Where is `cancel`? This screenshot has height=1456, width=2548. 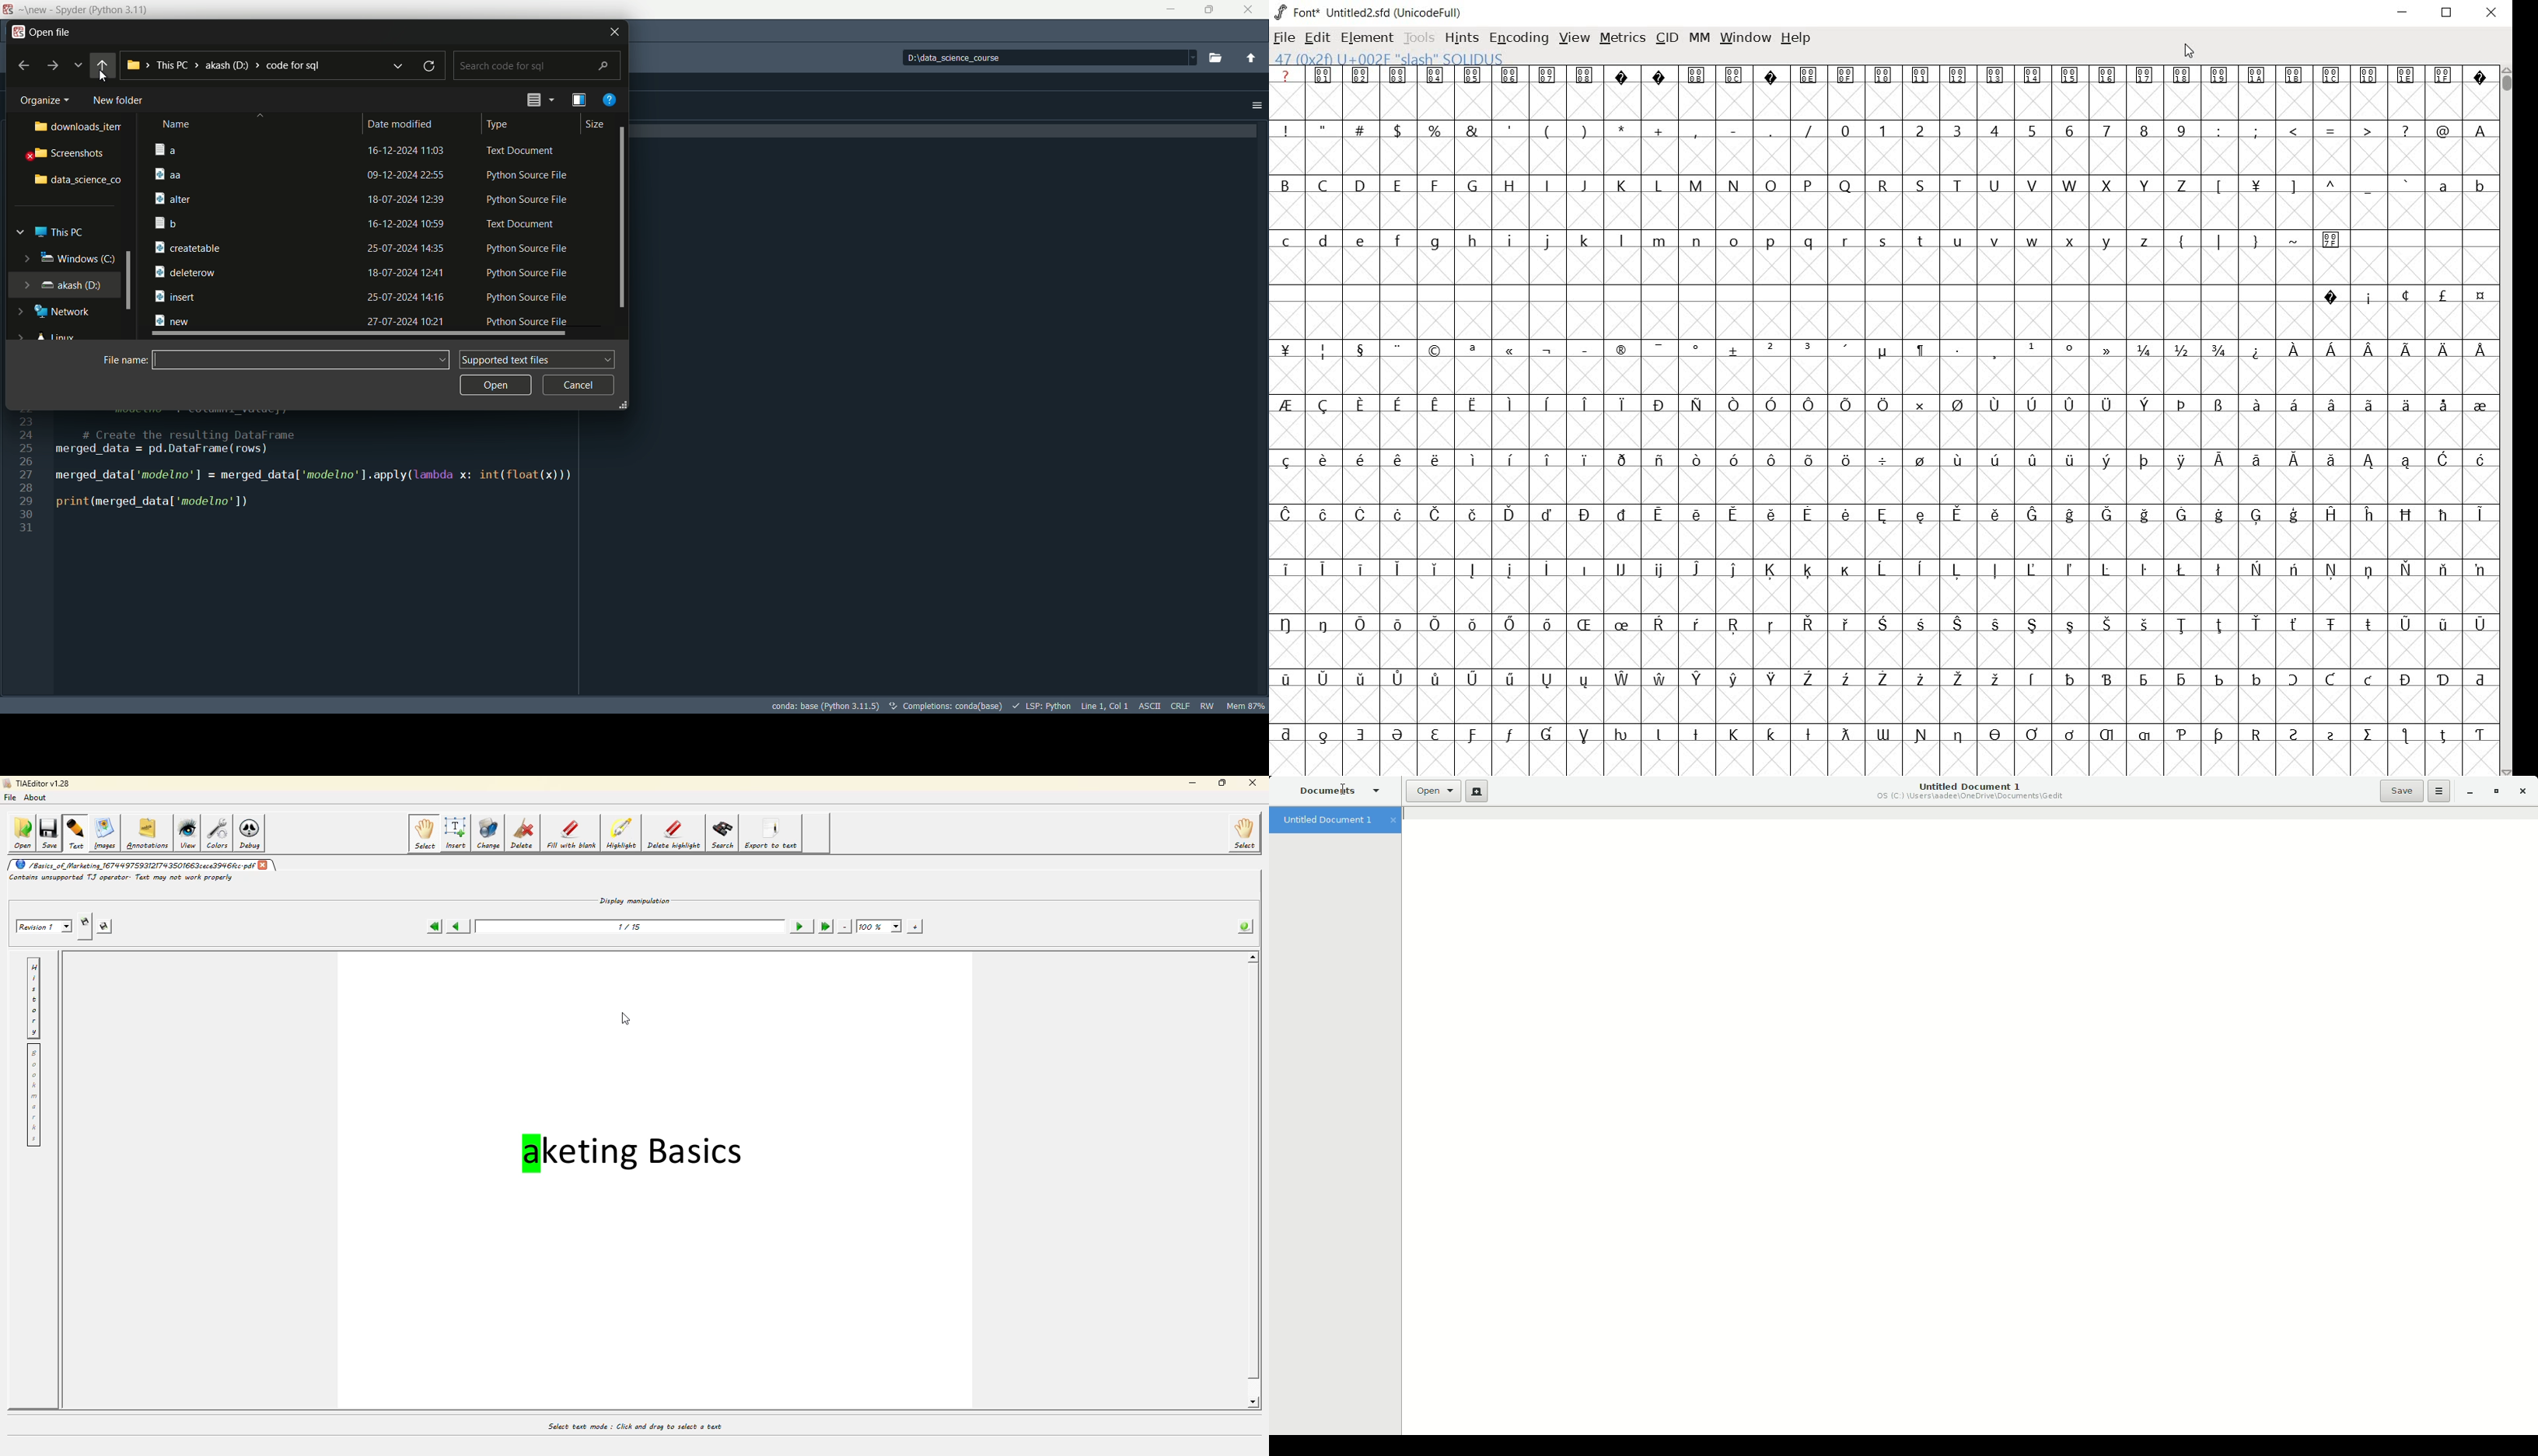 cancel is located at coordinates (578, 385).